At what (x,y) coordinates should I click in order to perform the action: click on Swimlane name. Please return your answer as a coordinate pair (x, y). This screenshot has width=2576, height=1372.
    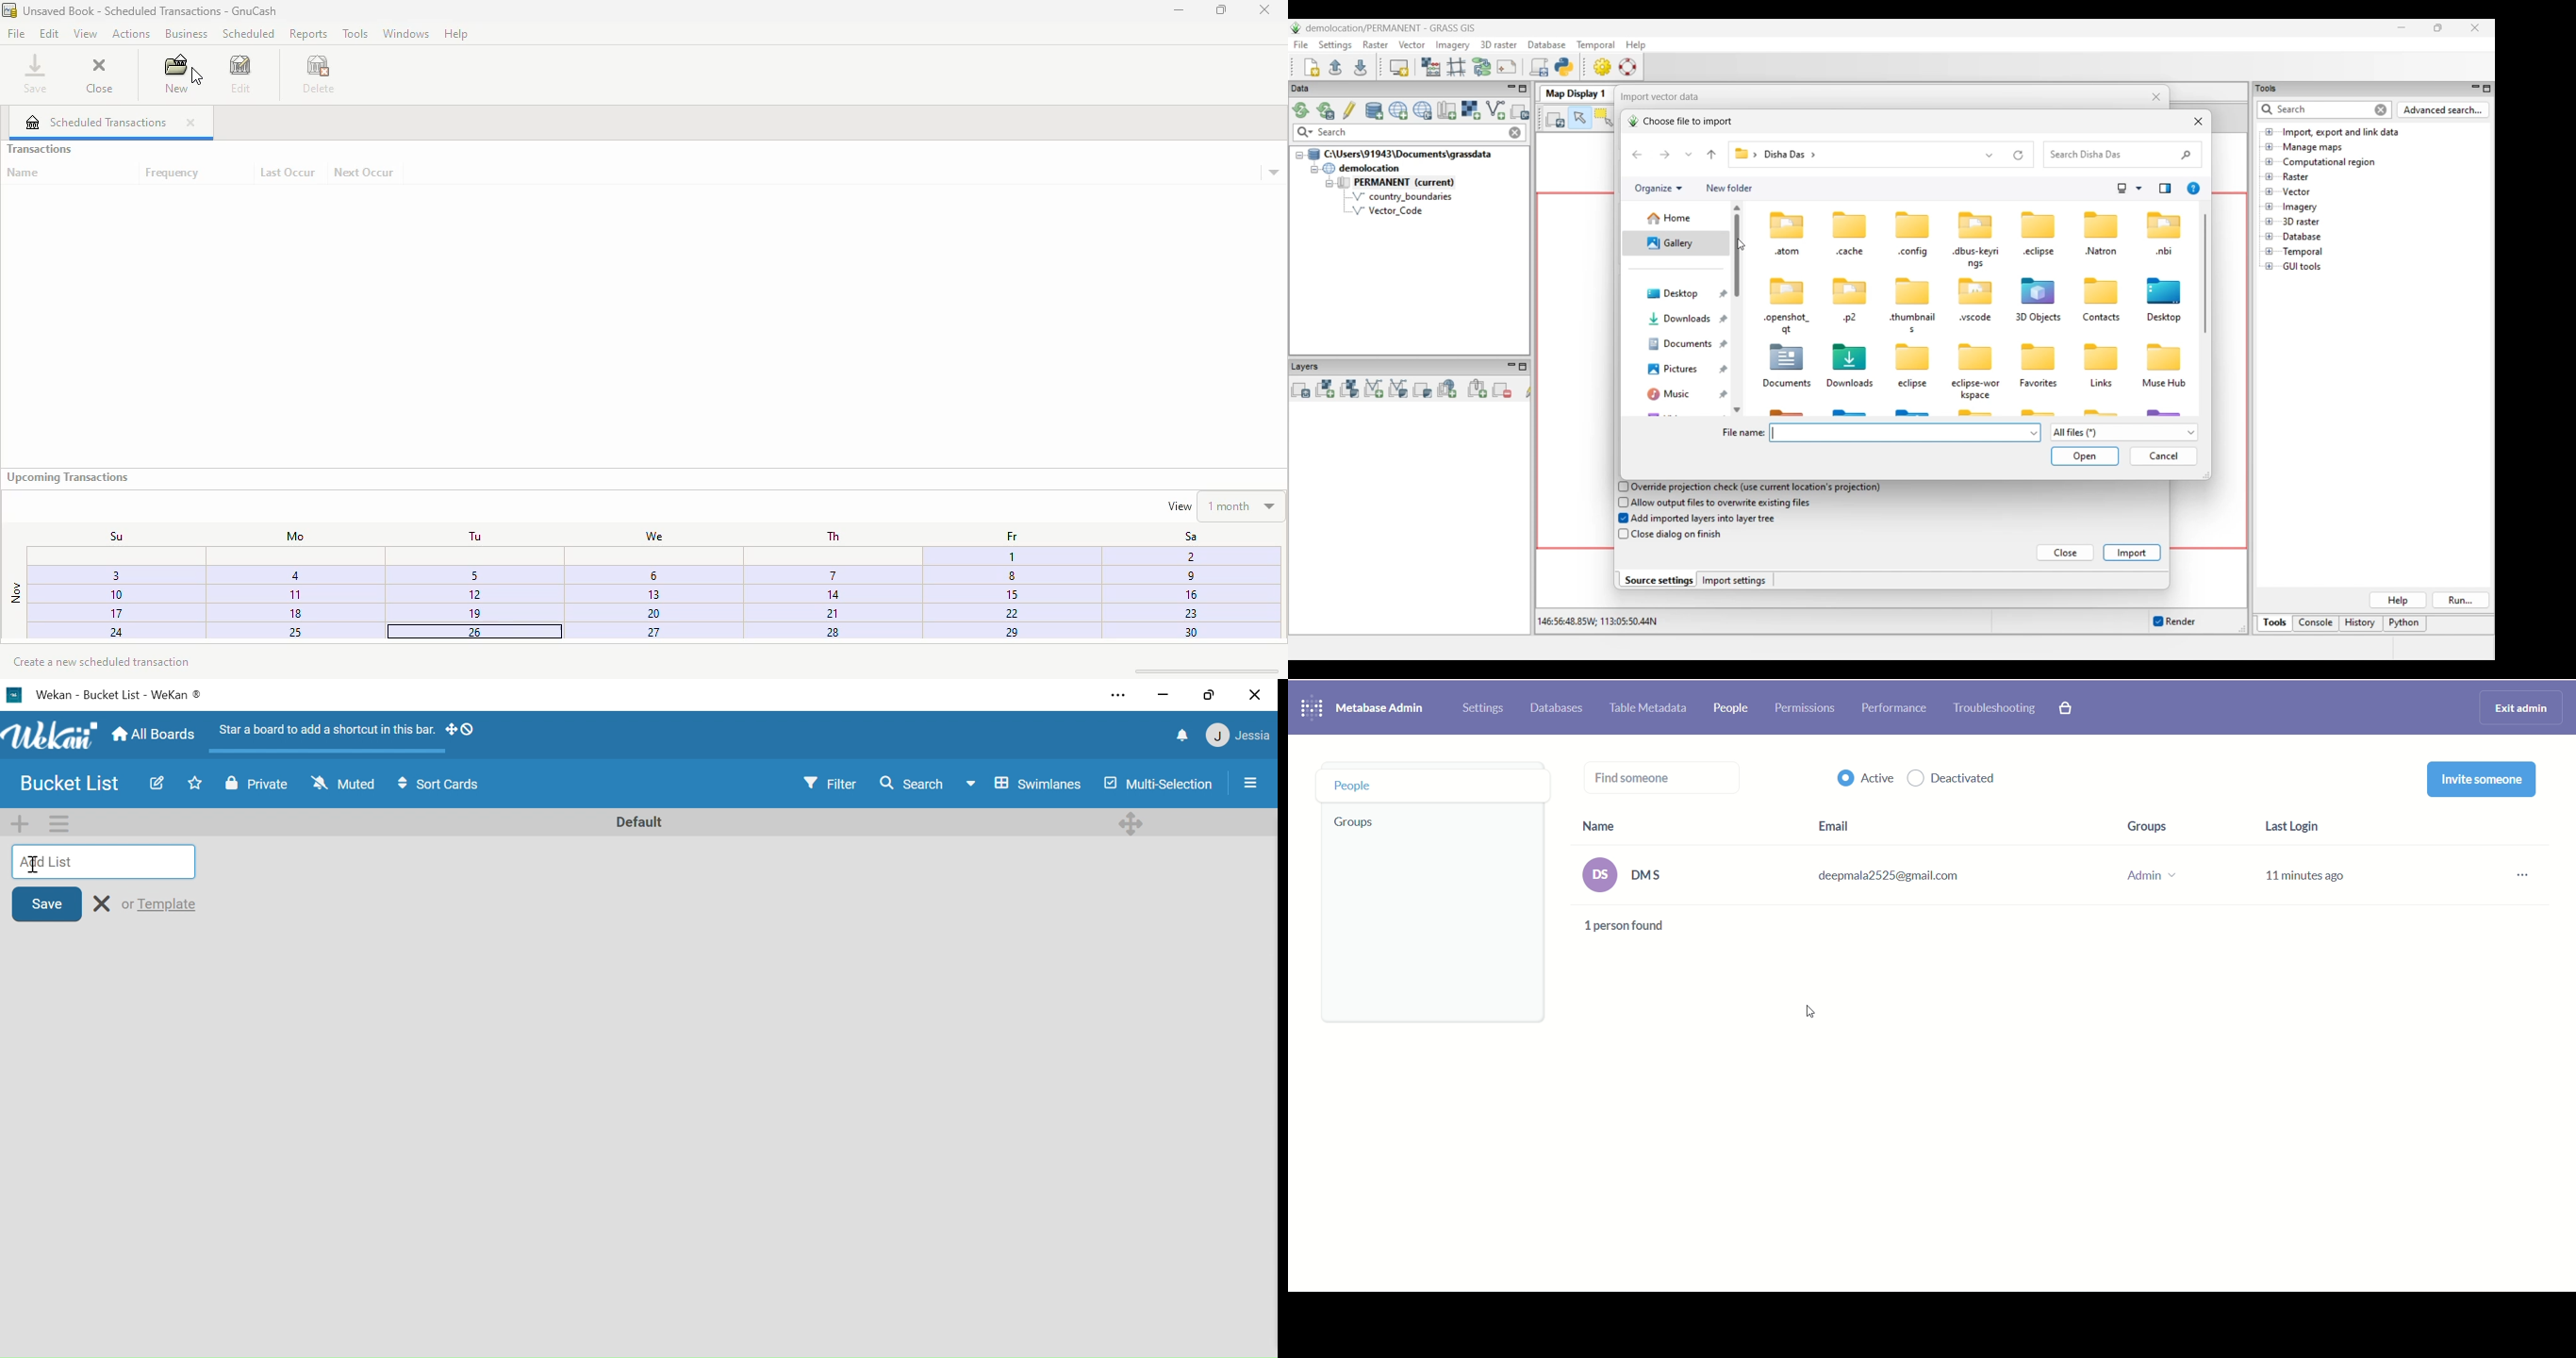
    Looking at the image, I should click on (638, 821).